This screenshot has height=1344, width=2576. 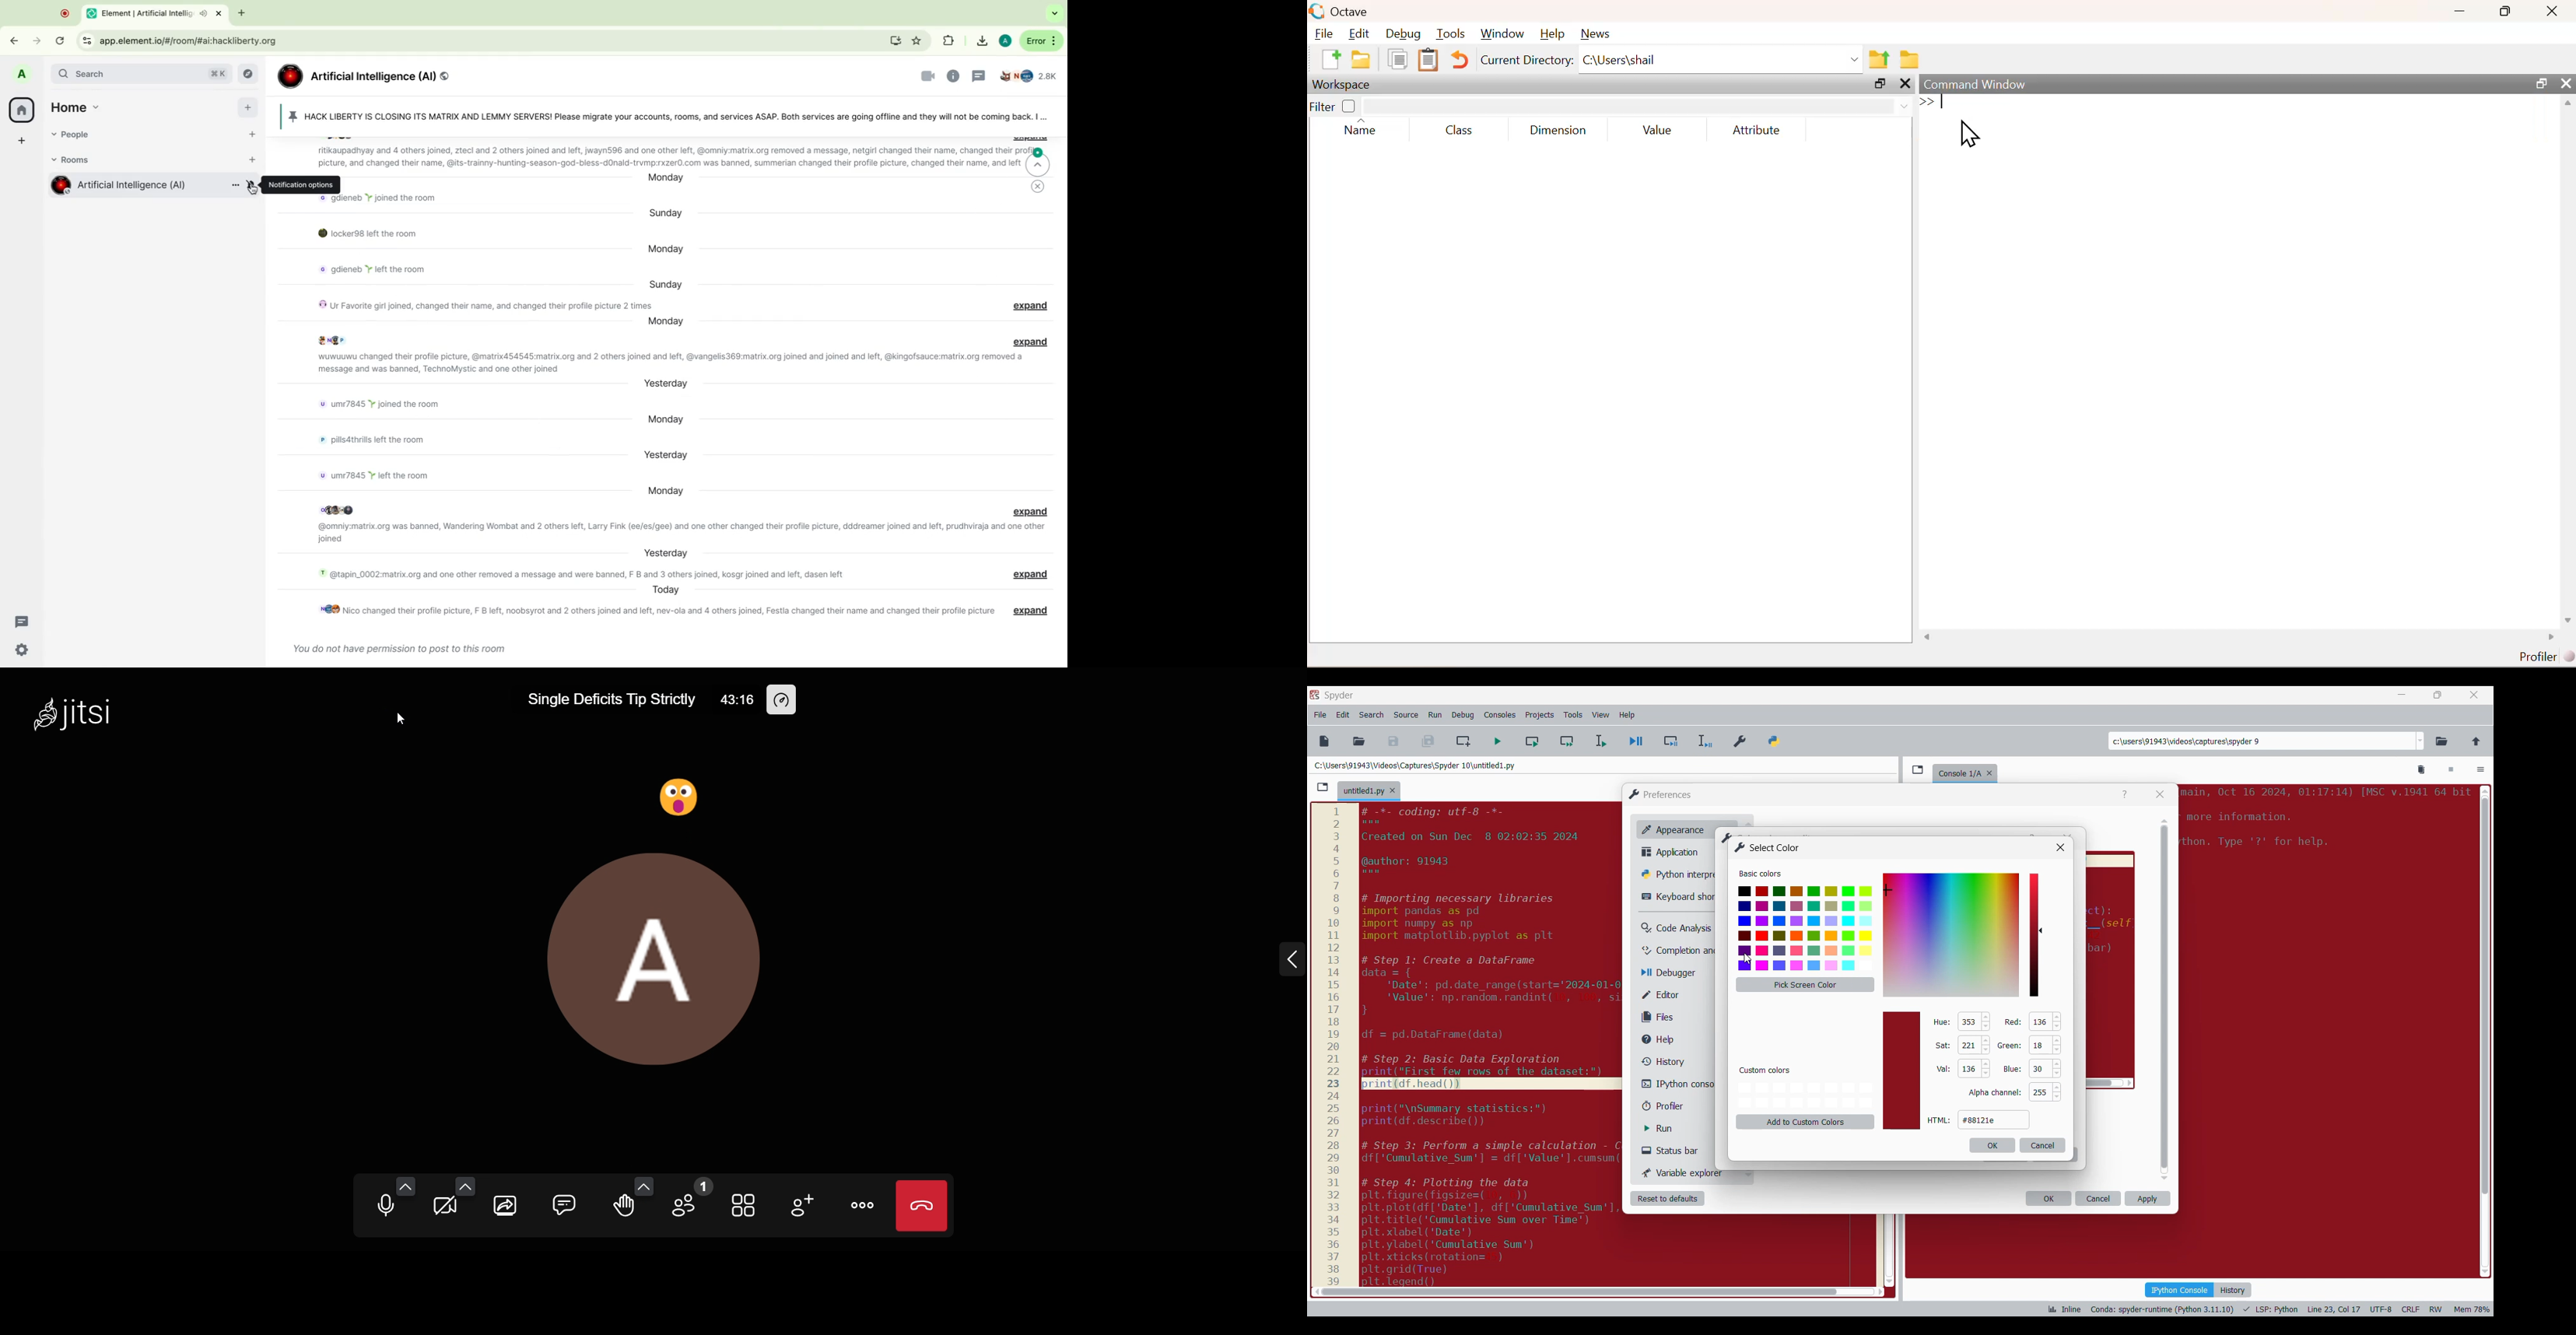 What do you see at coordinates (119, 186) in the screenshot?
I see `room` at bounding box center [119, 186].